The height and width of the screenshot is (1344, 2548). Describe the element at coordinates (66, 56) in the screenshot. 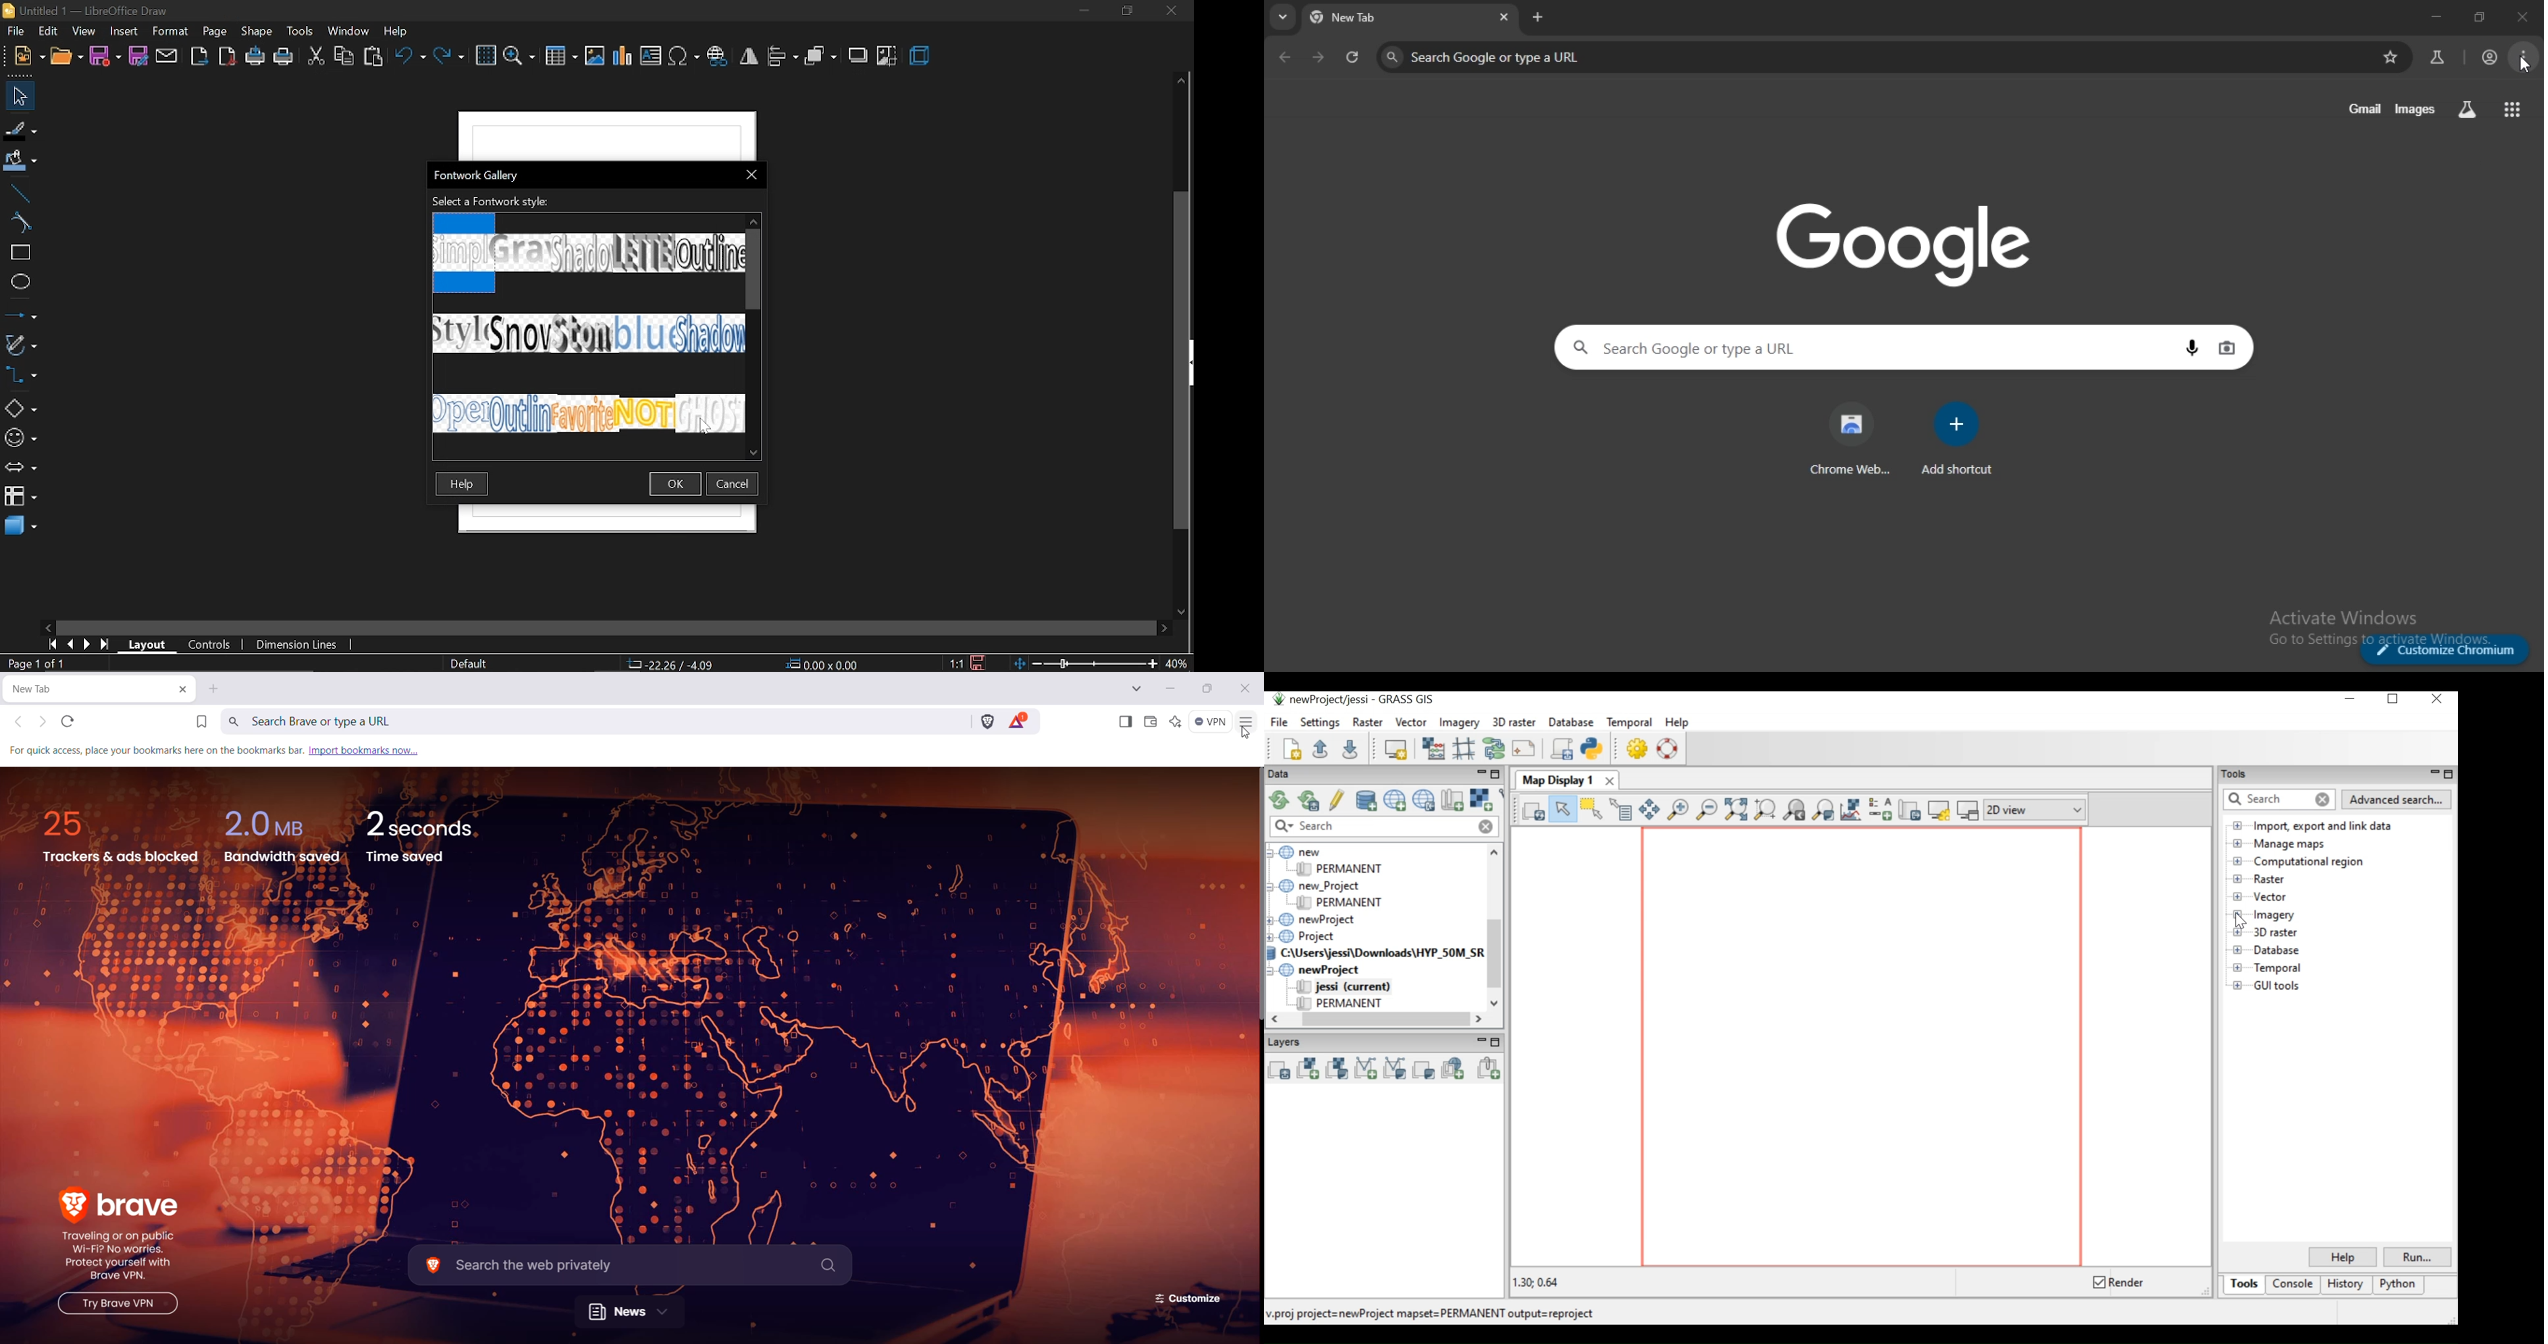

I see `open` at that location.